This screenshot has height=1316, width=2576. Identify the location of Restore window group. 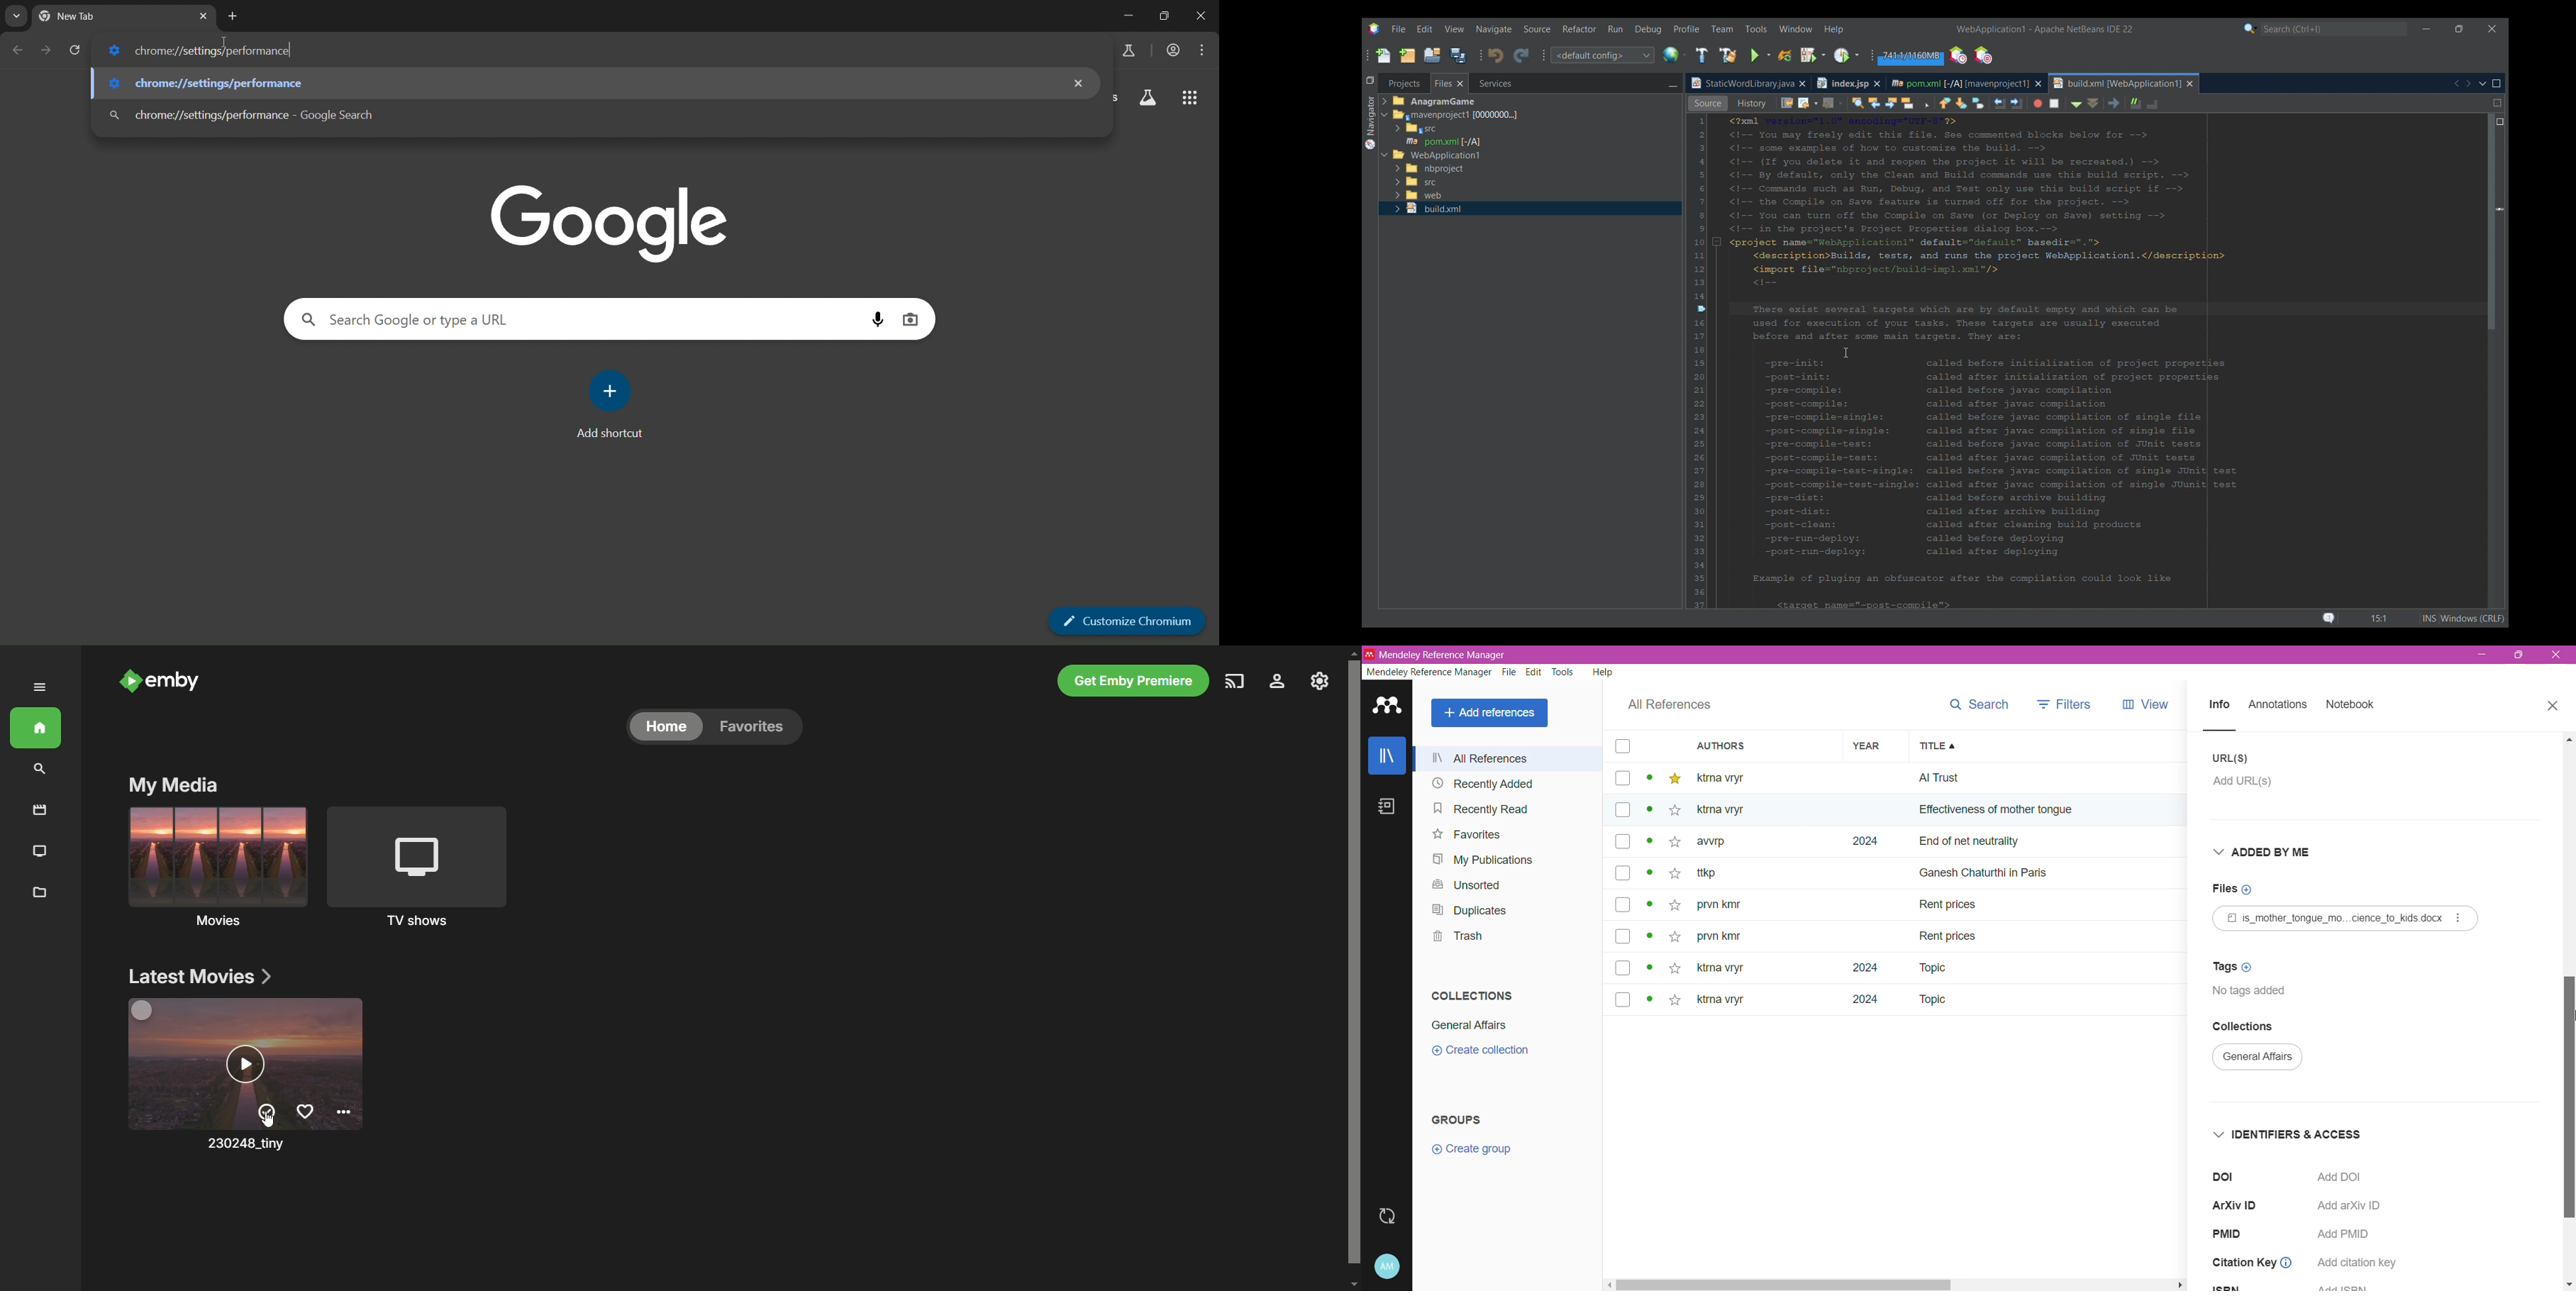
(1370, 79).